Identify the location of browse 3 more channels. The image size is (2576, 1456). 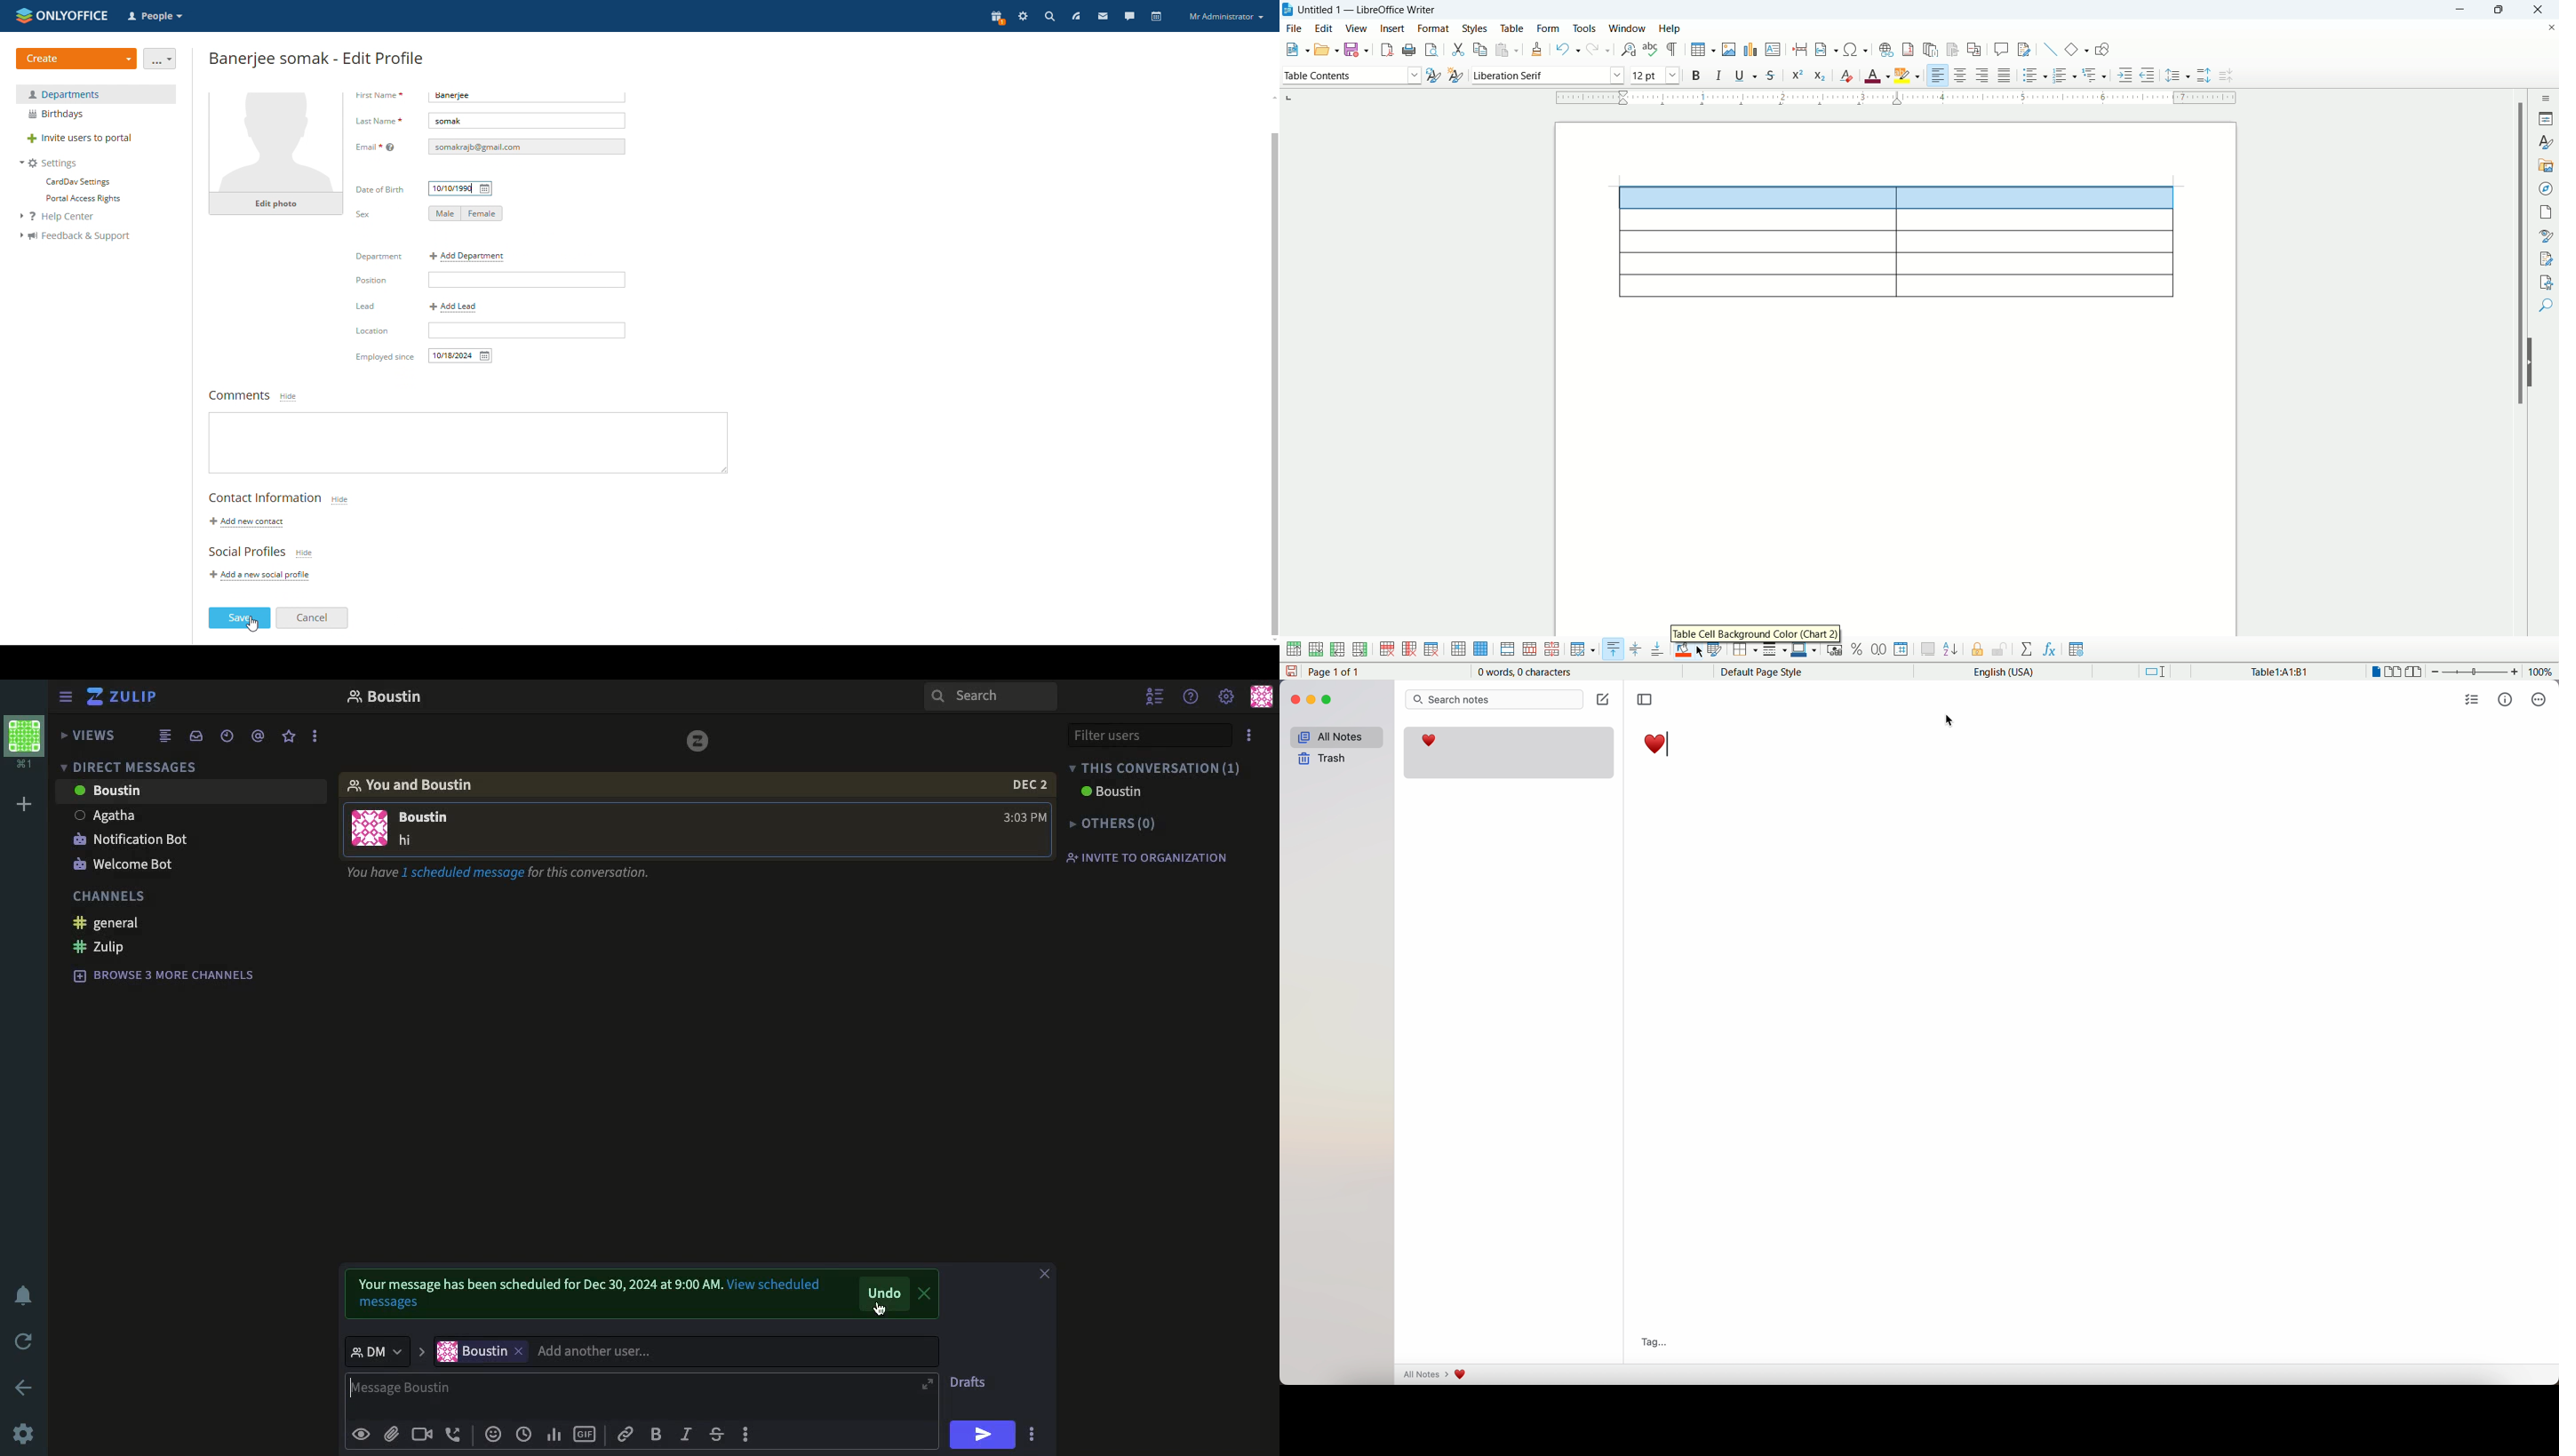
(165, 975).